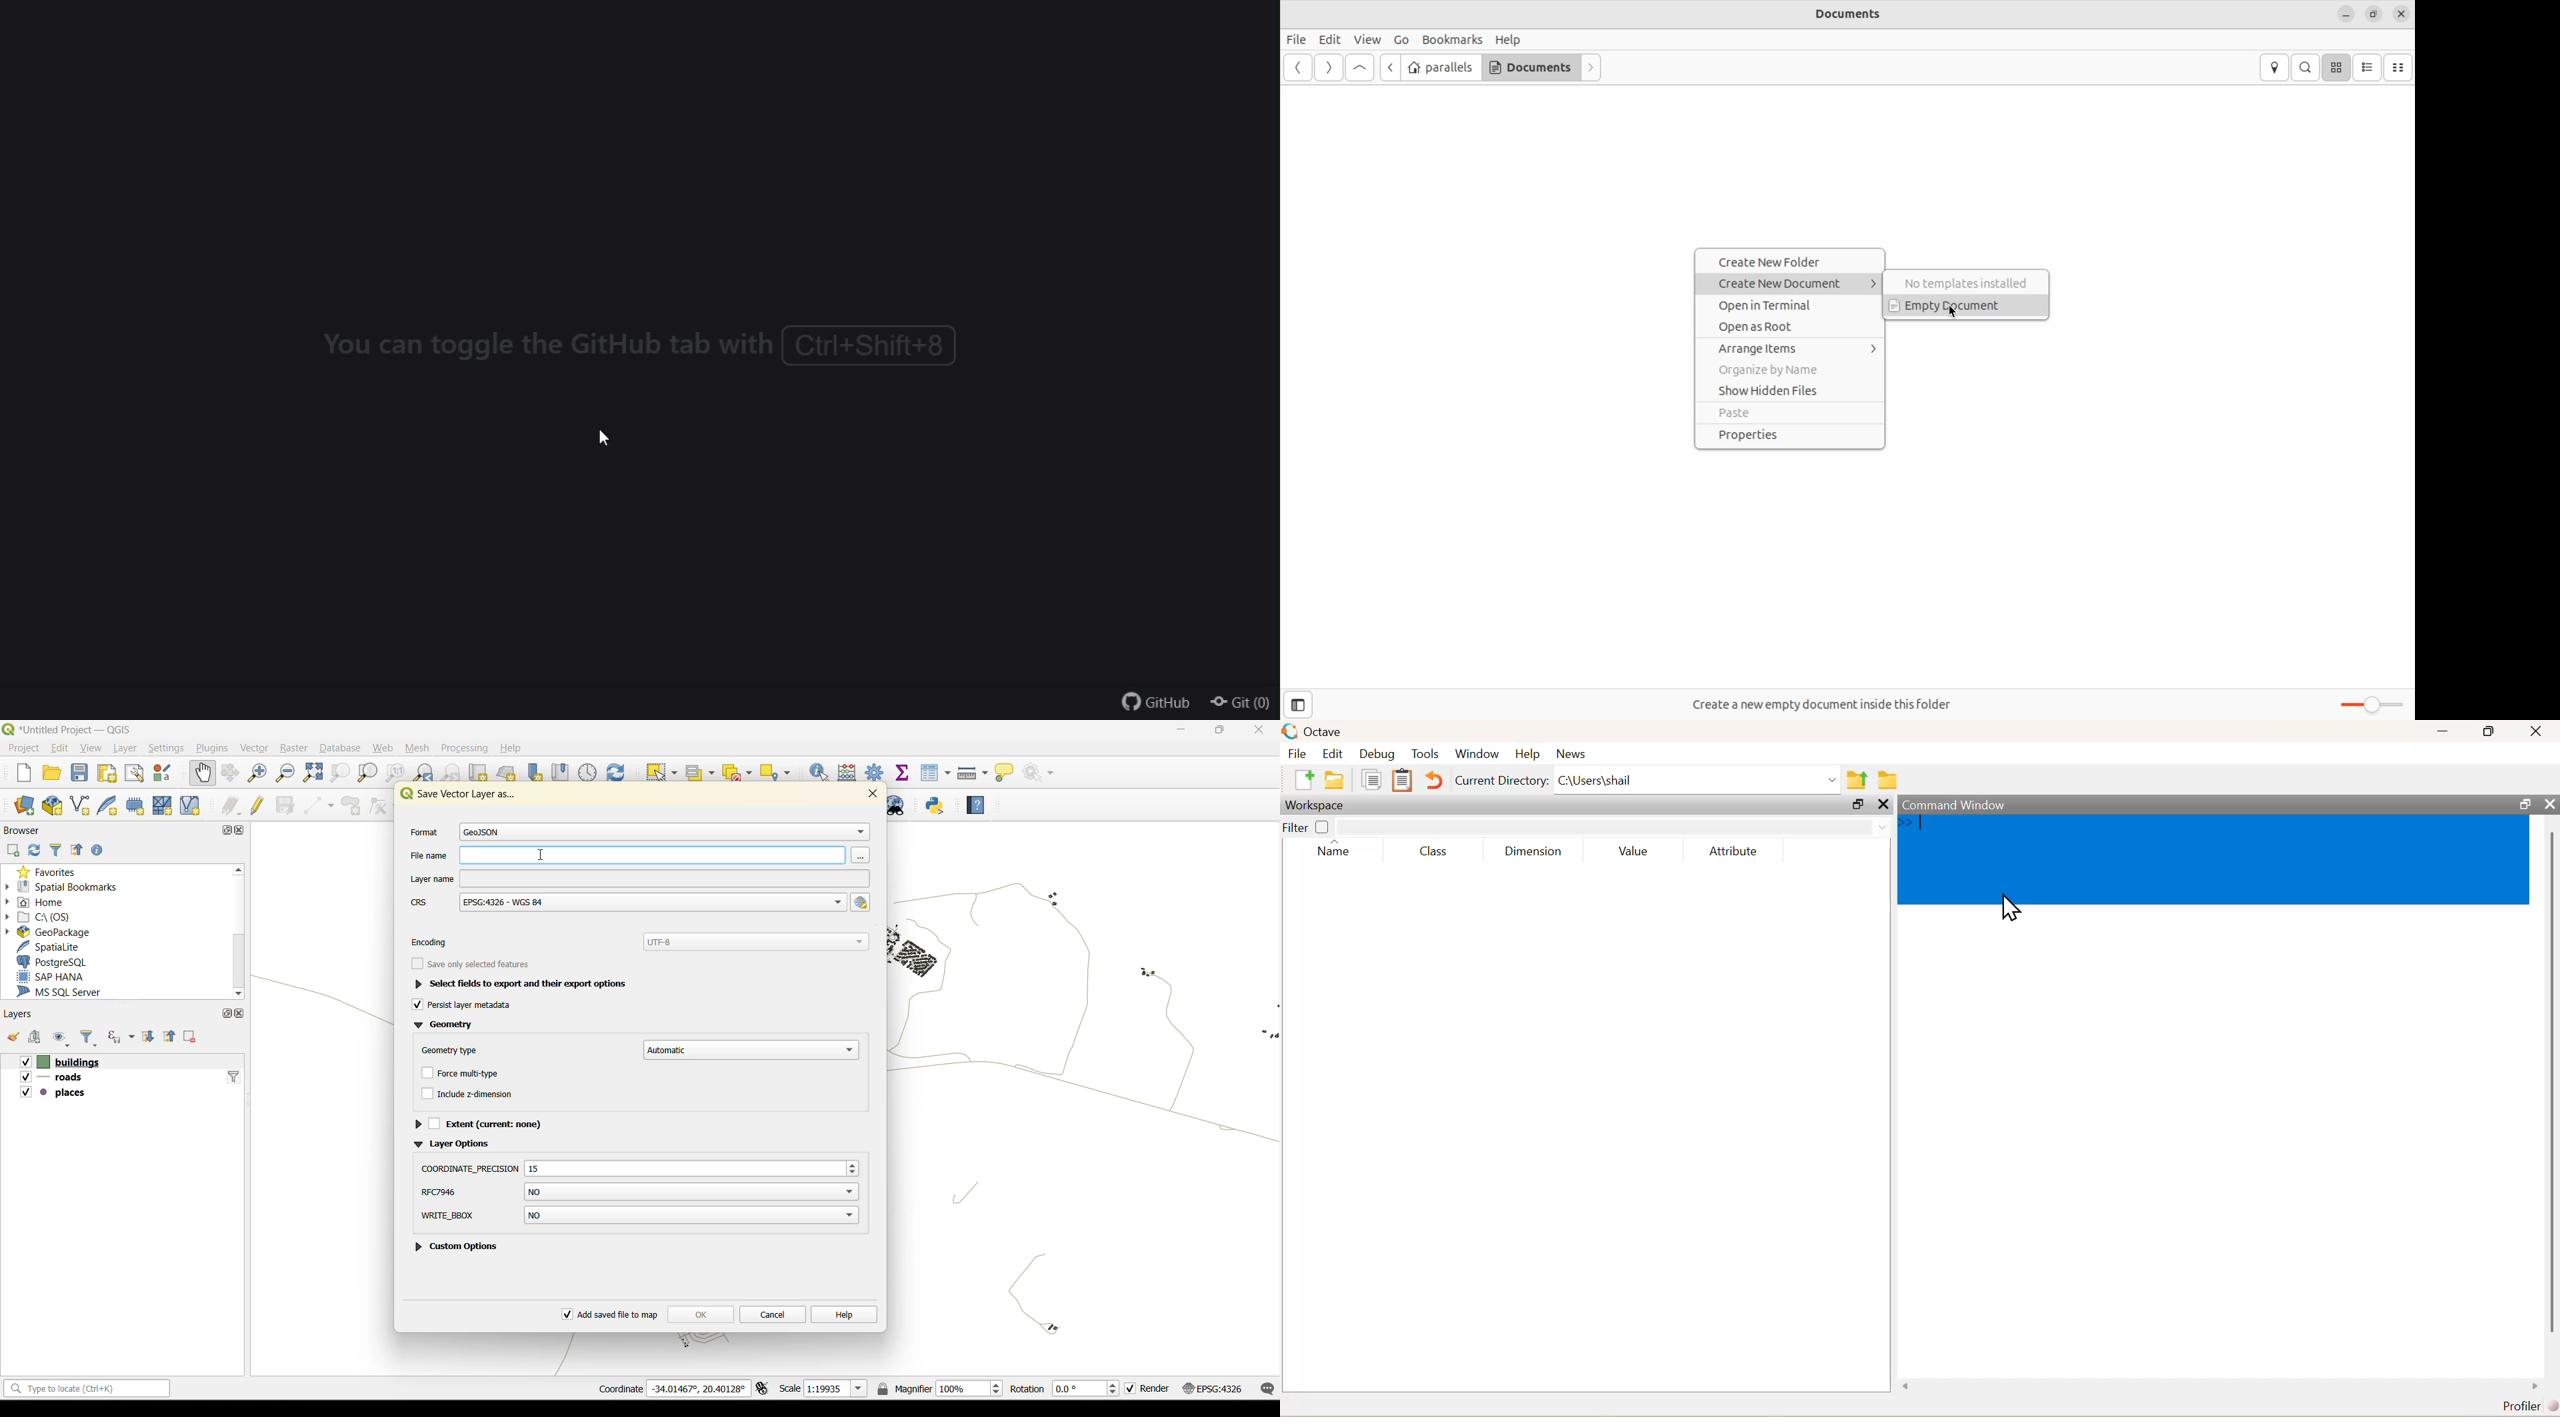  I want to click on show layout, so click(135, 773).